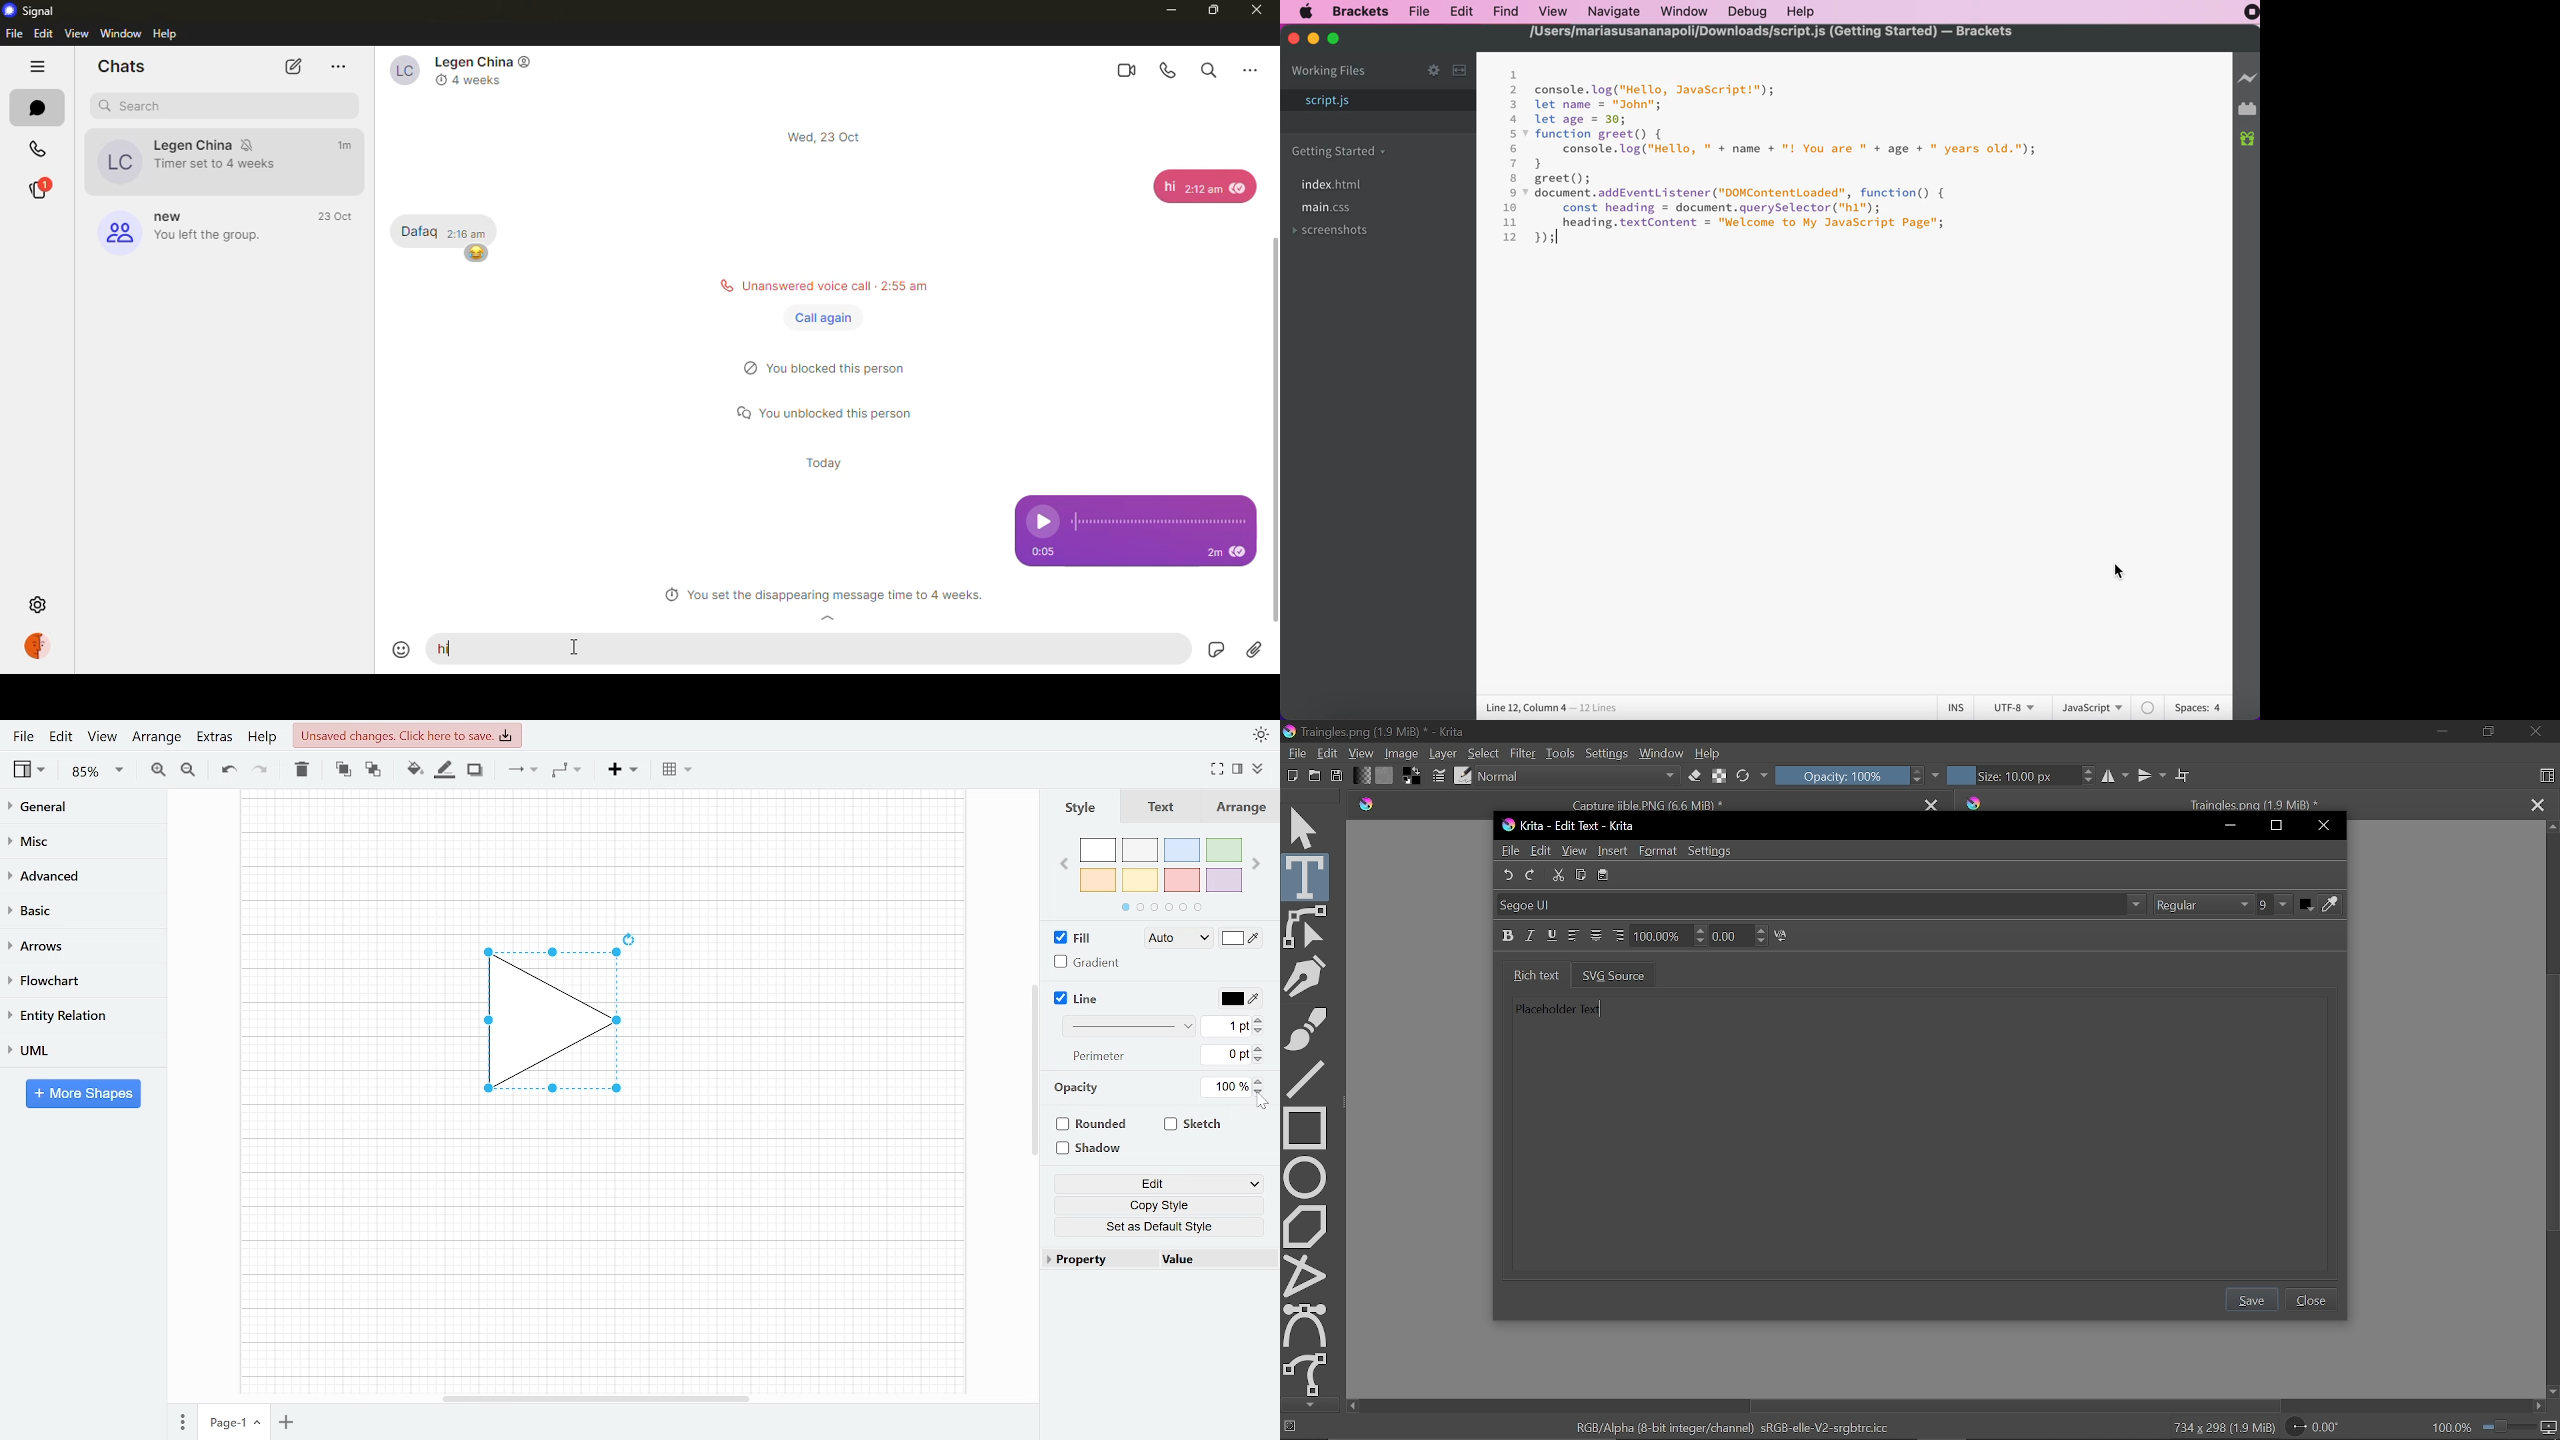 This screenshot has width=2576, height=1456. What do you see at coordinates (1242, 940) in the screenshot?
I see `Fill color` at bounding box center [1242, 940].